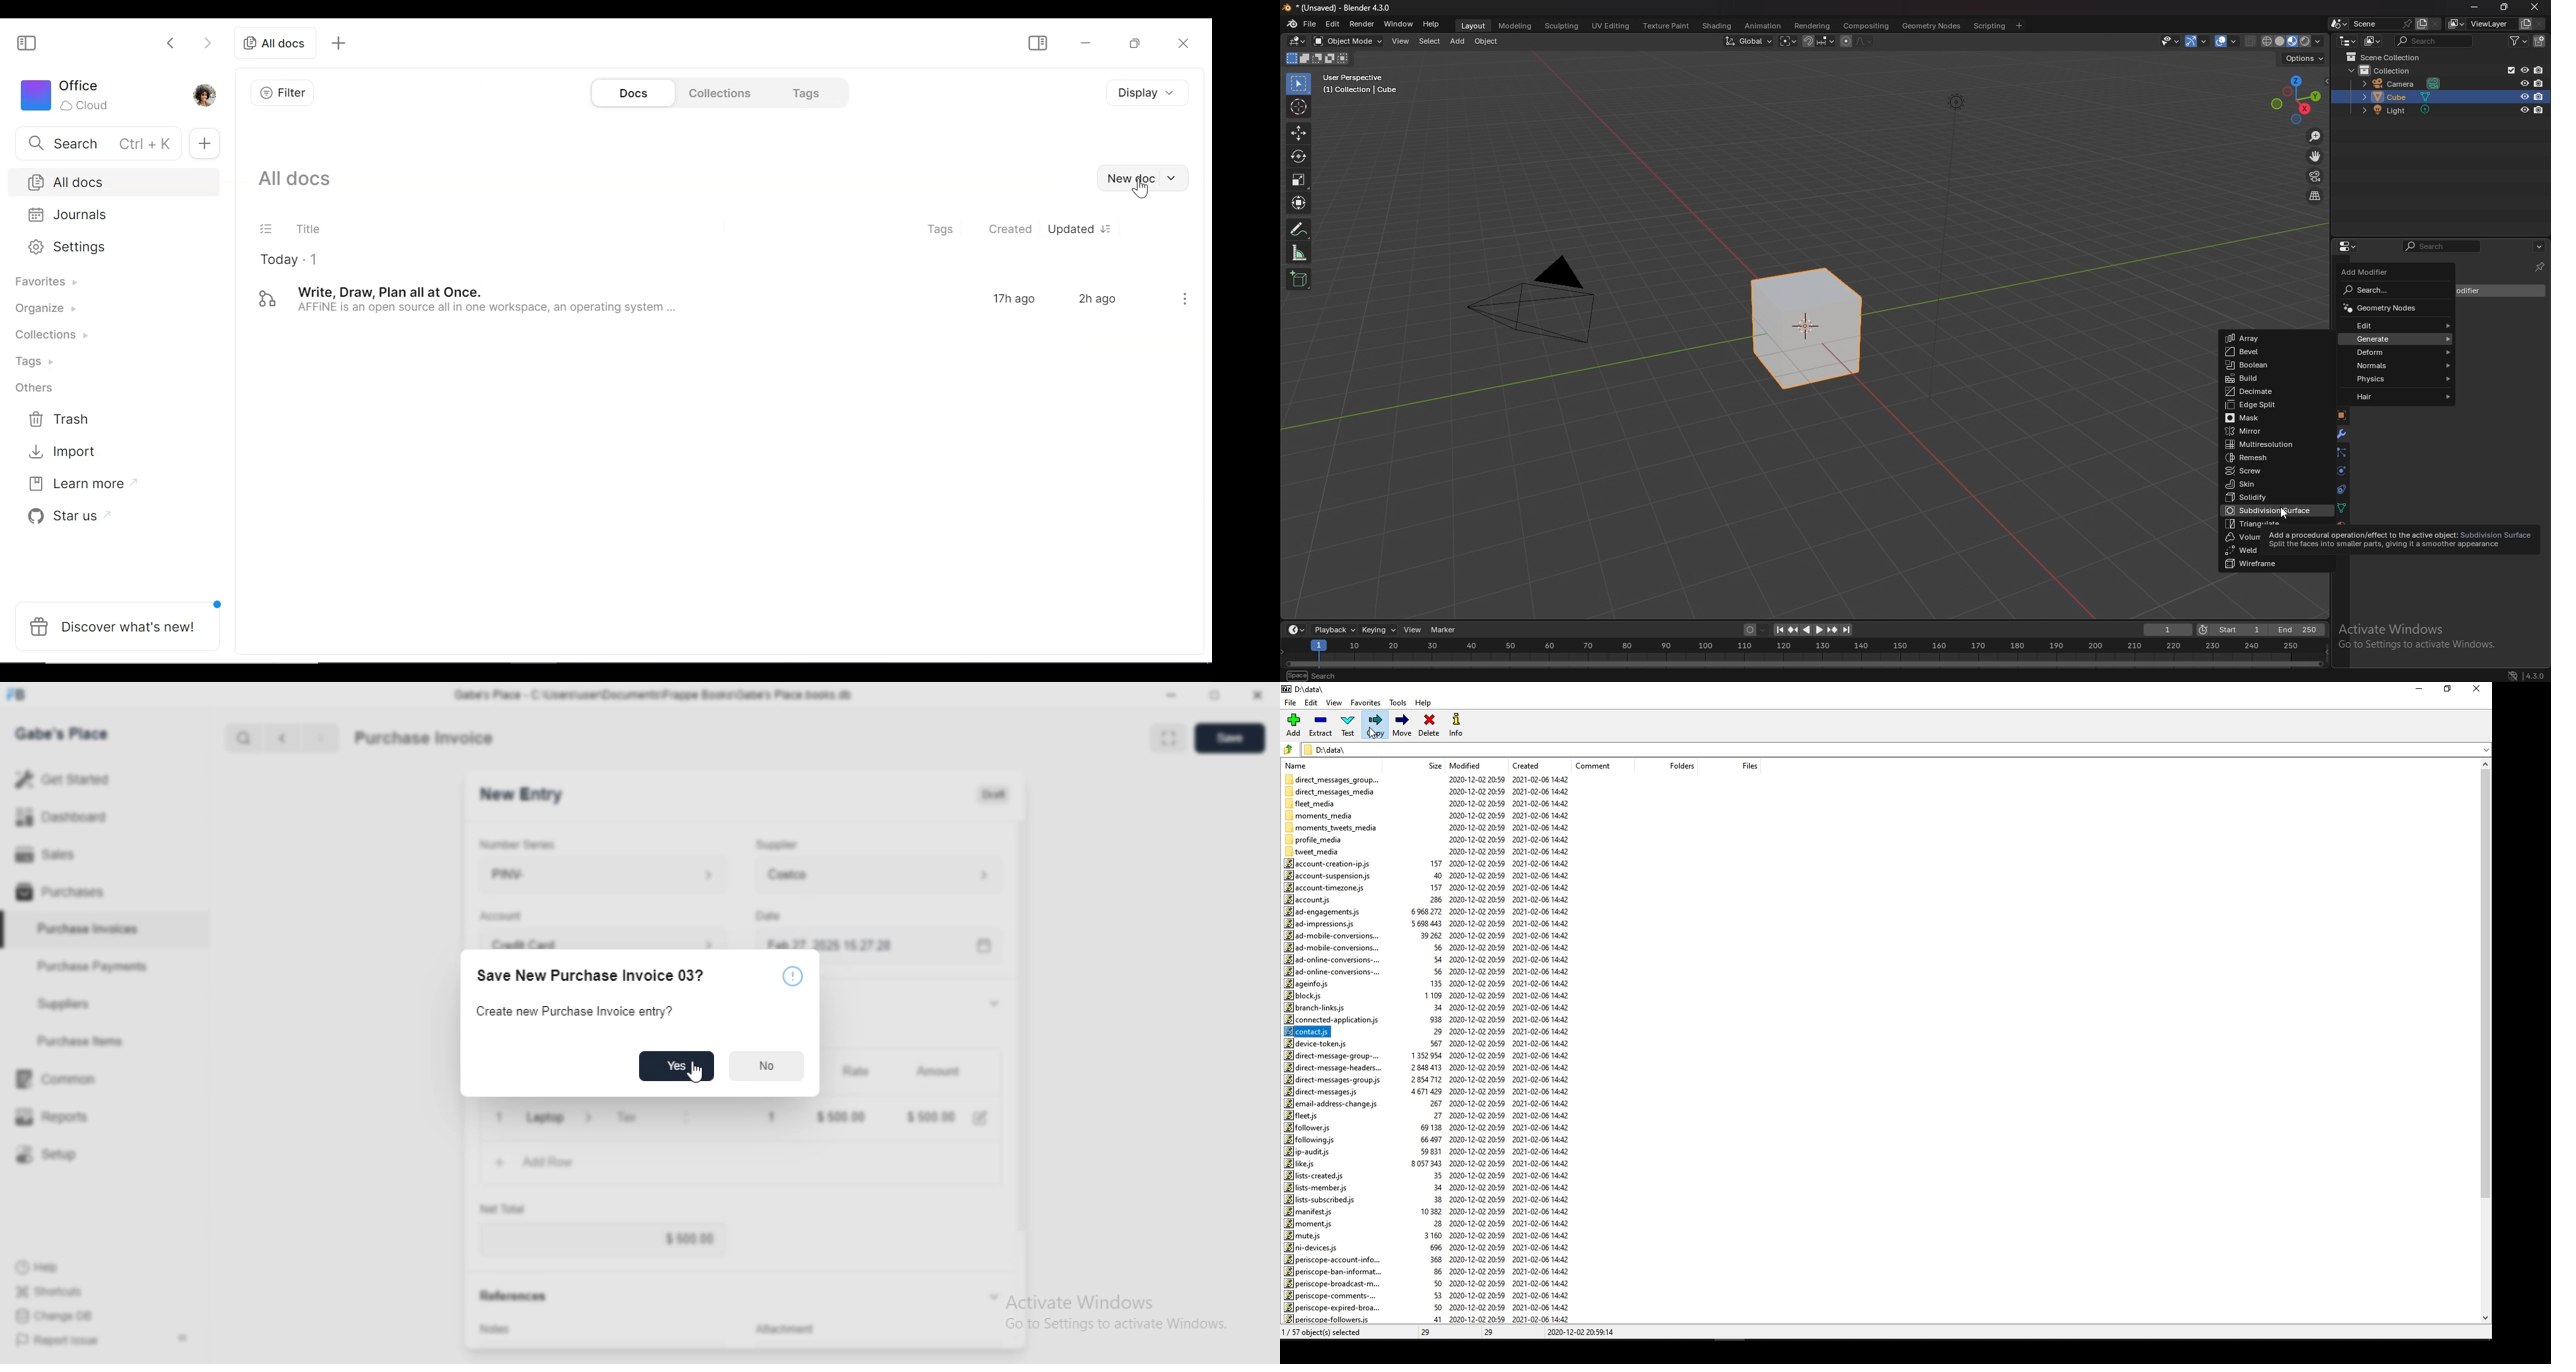 The image size is (2576, 1372). Describe the element at coordinates (1321, 911) in the screenshot. I see `ad-engagements.js` at that location.